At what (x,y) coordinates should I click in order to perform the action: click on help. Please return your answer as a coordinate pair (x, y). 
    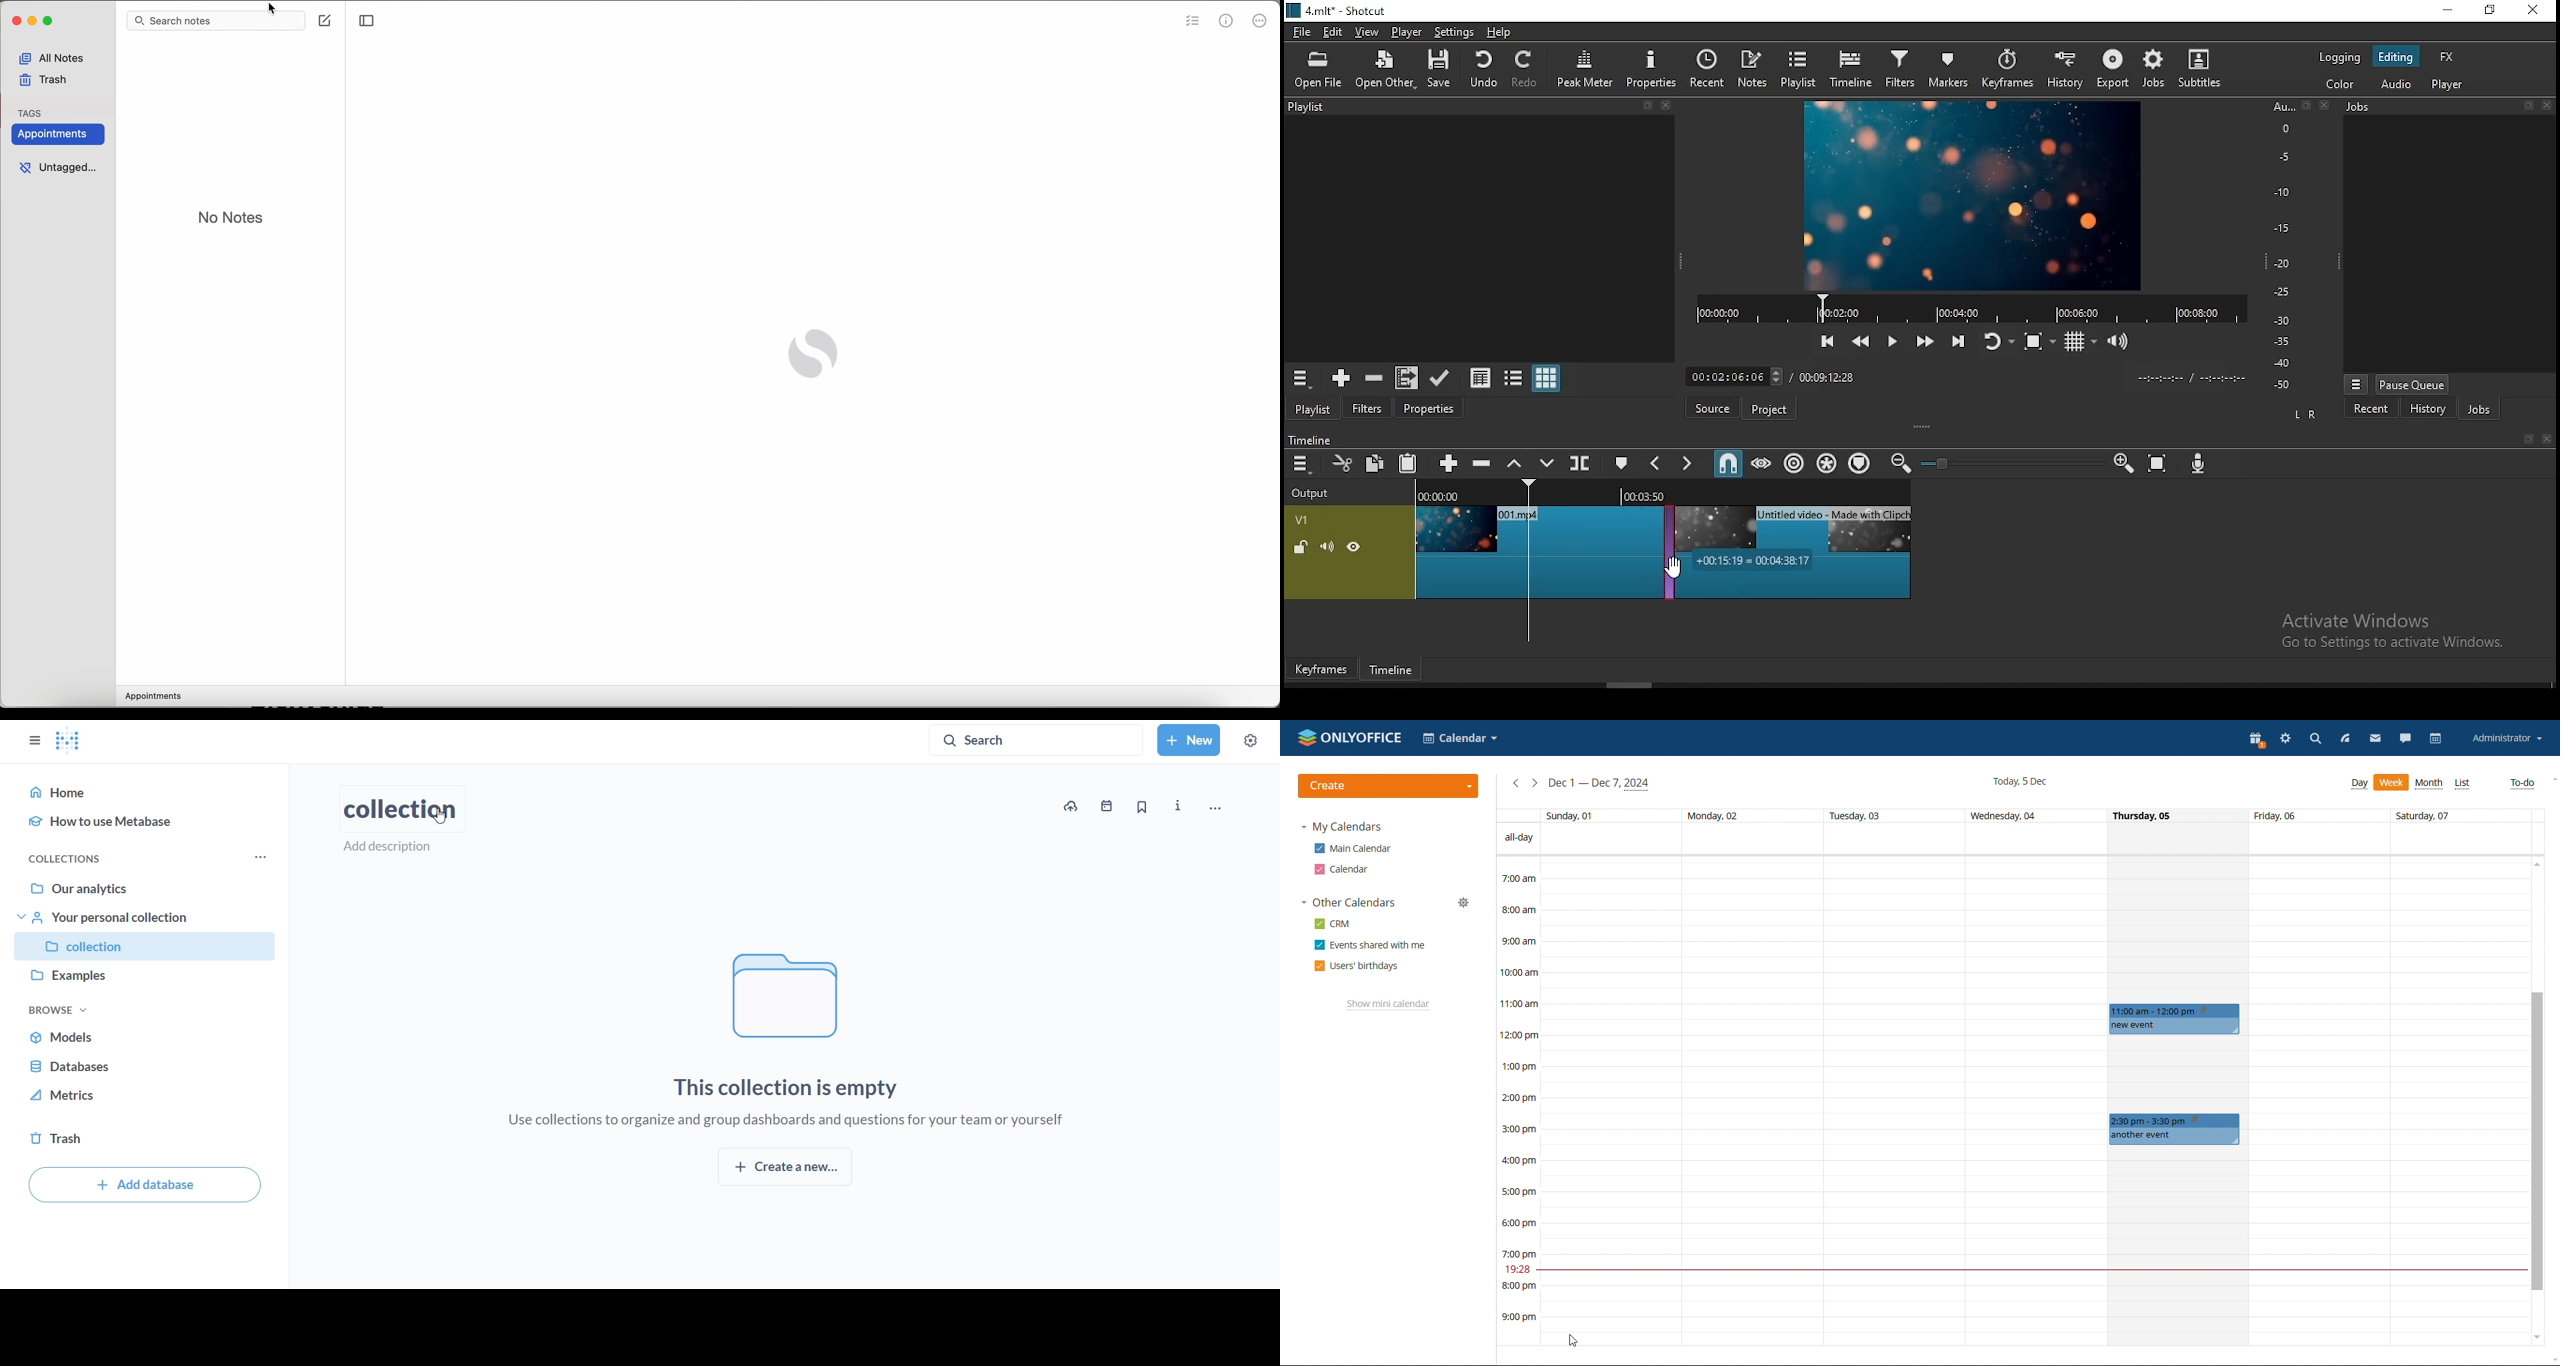
    Looking at the image, I should click on (1499, 33).